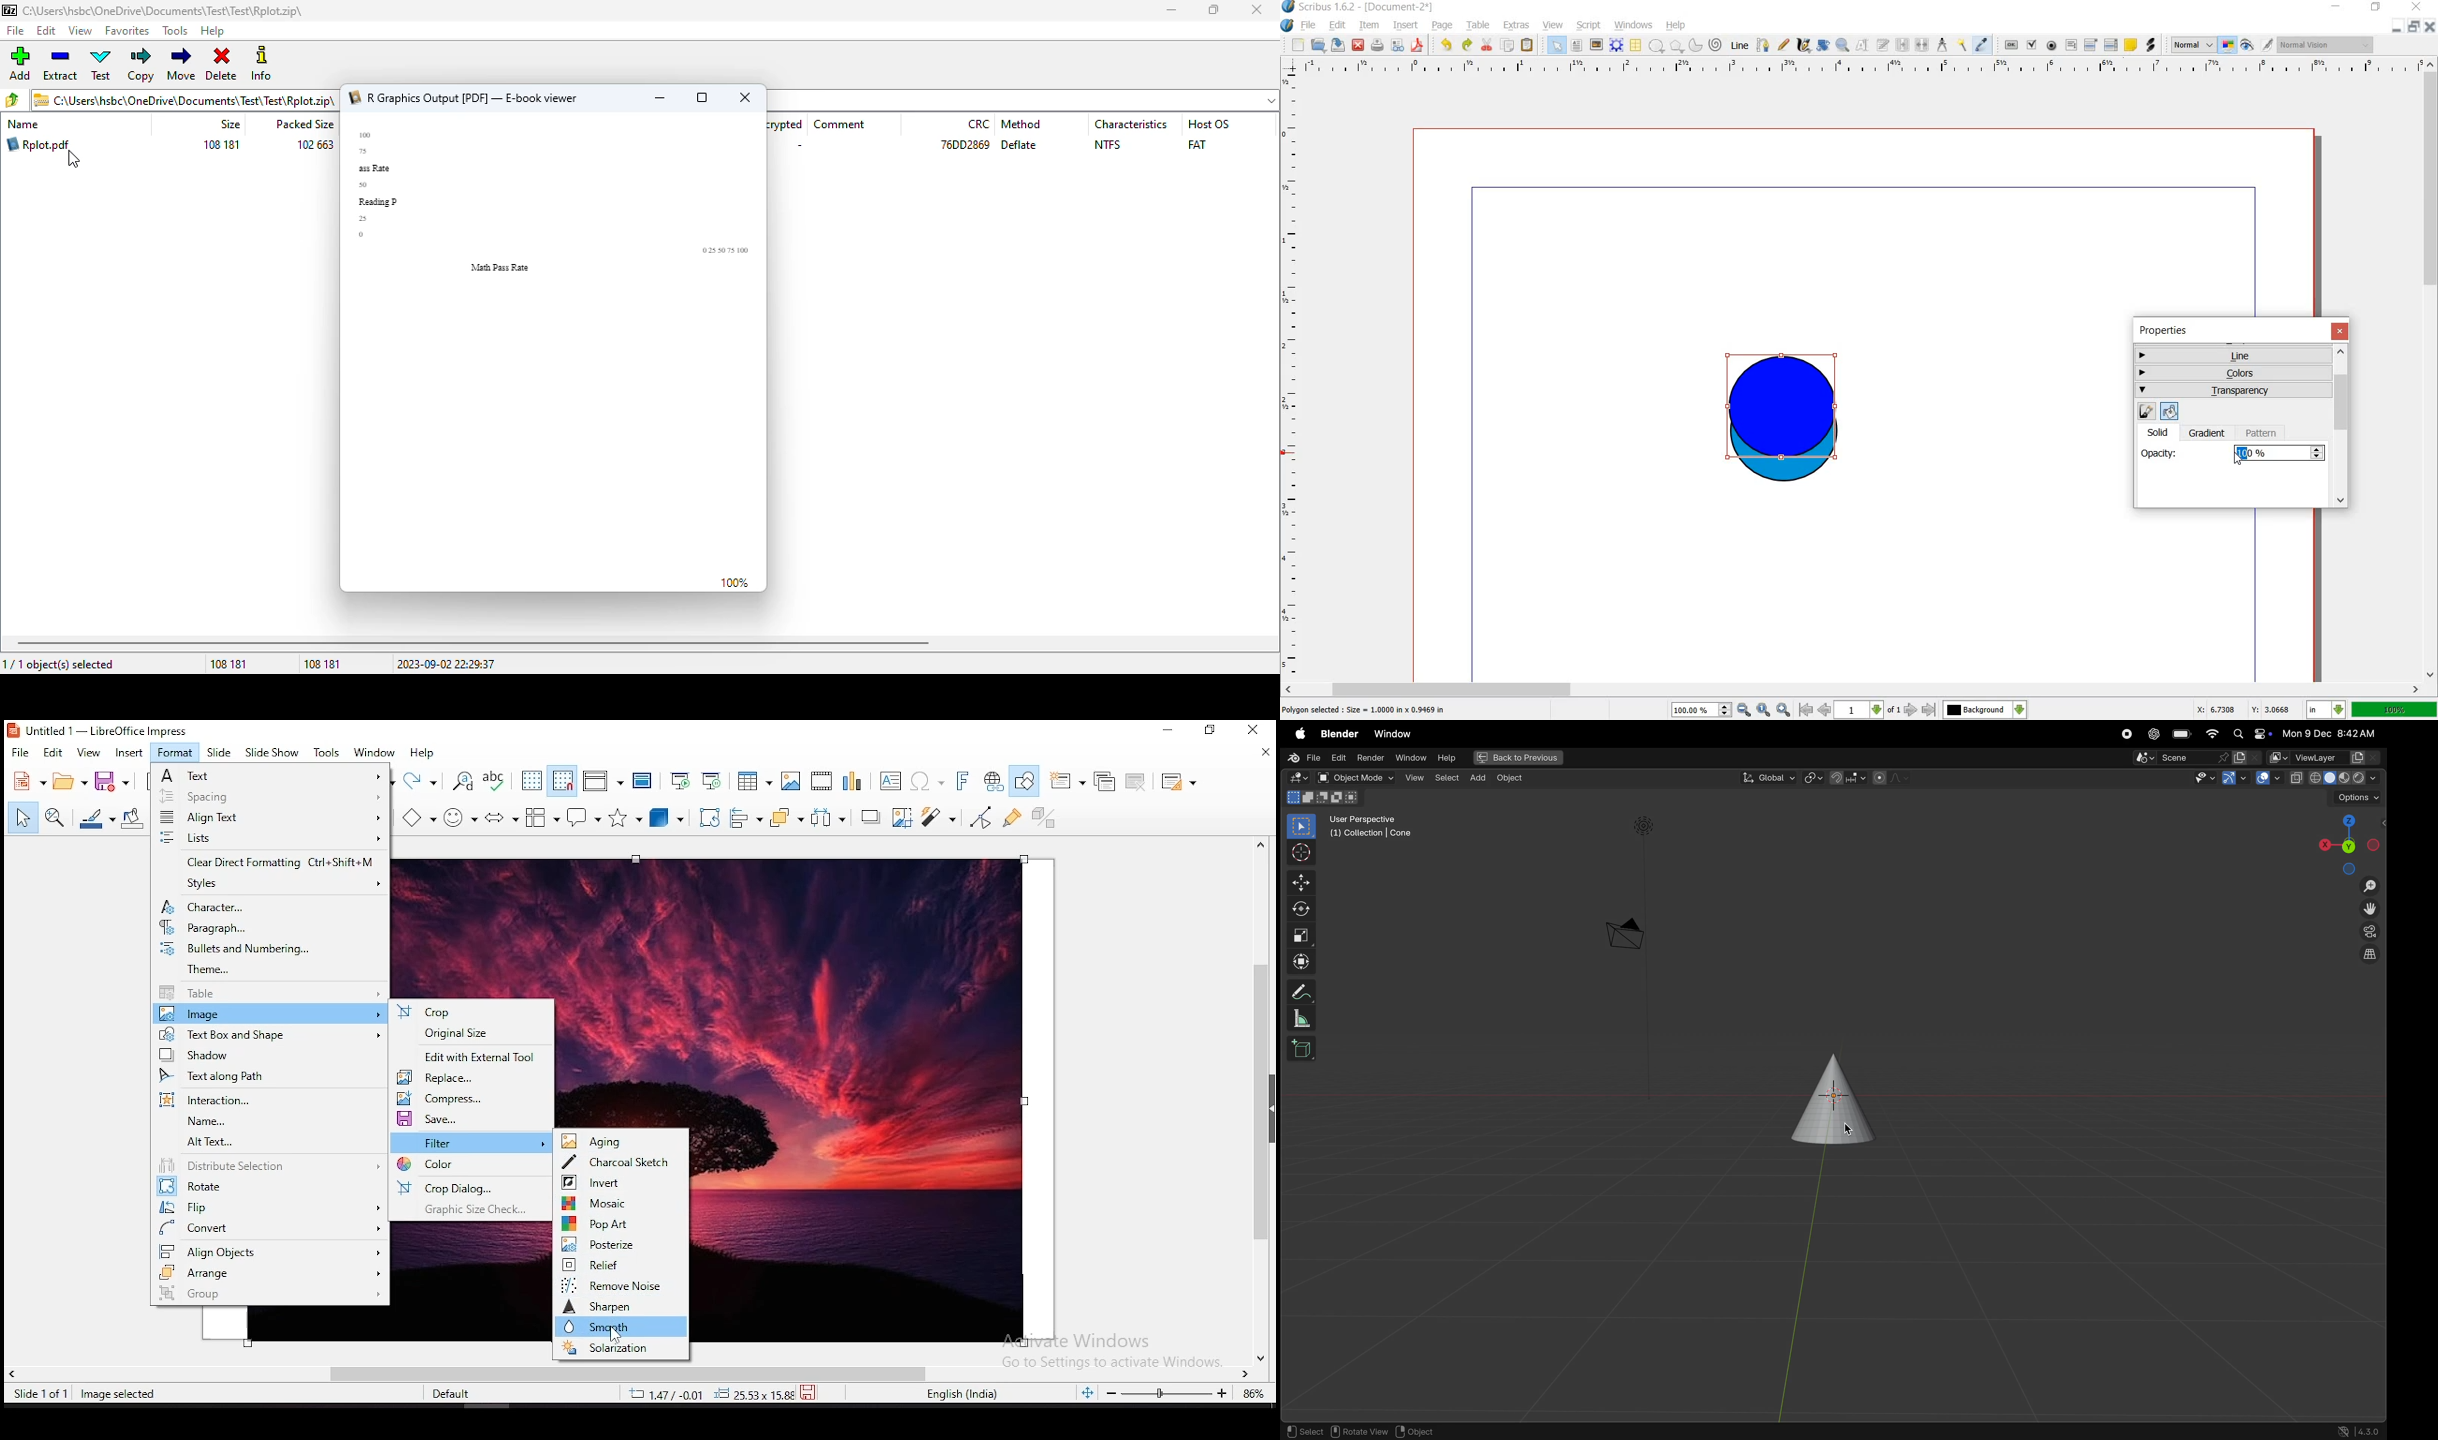  What do you see at coordinates (1763, 46) in the screenshot?
I see `bezier curve` at bounding box center [1763, 46].